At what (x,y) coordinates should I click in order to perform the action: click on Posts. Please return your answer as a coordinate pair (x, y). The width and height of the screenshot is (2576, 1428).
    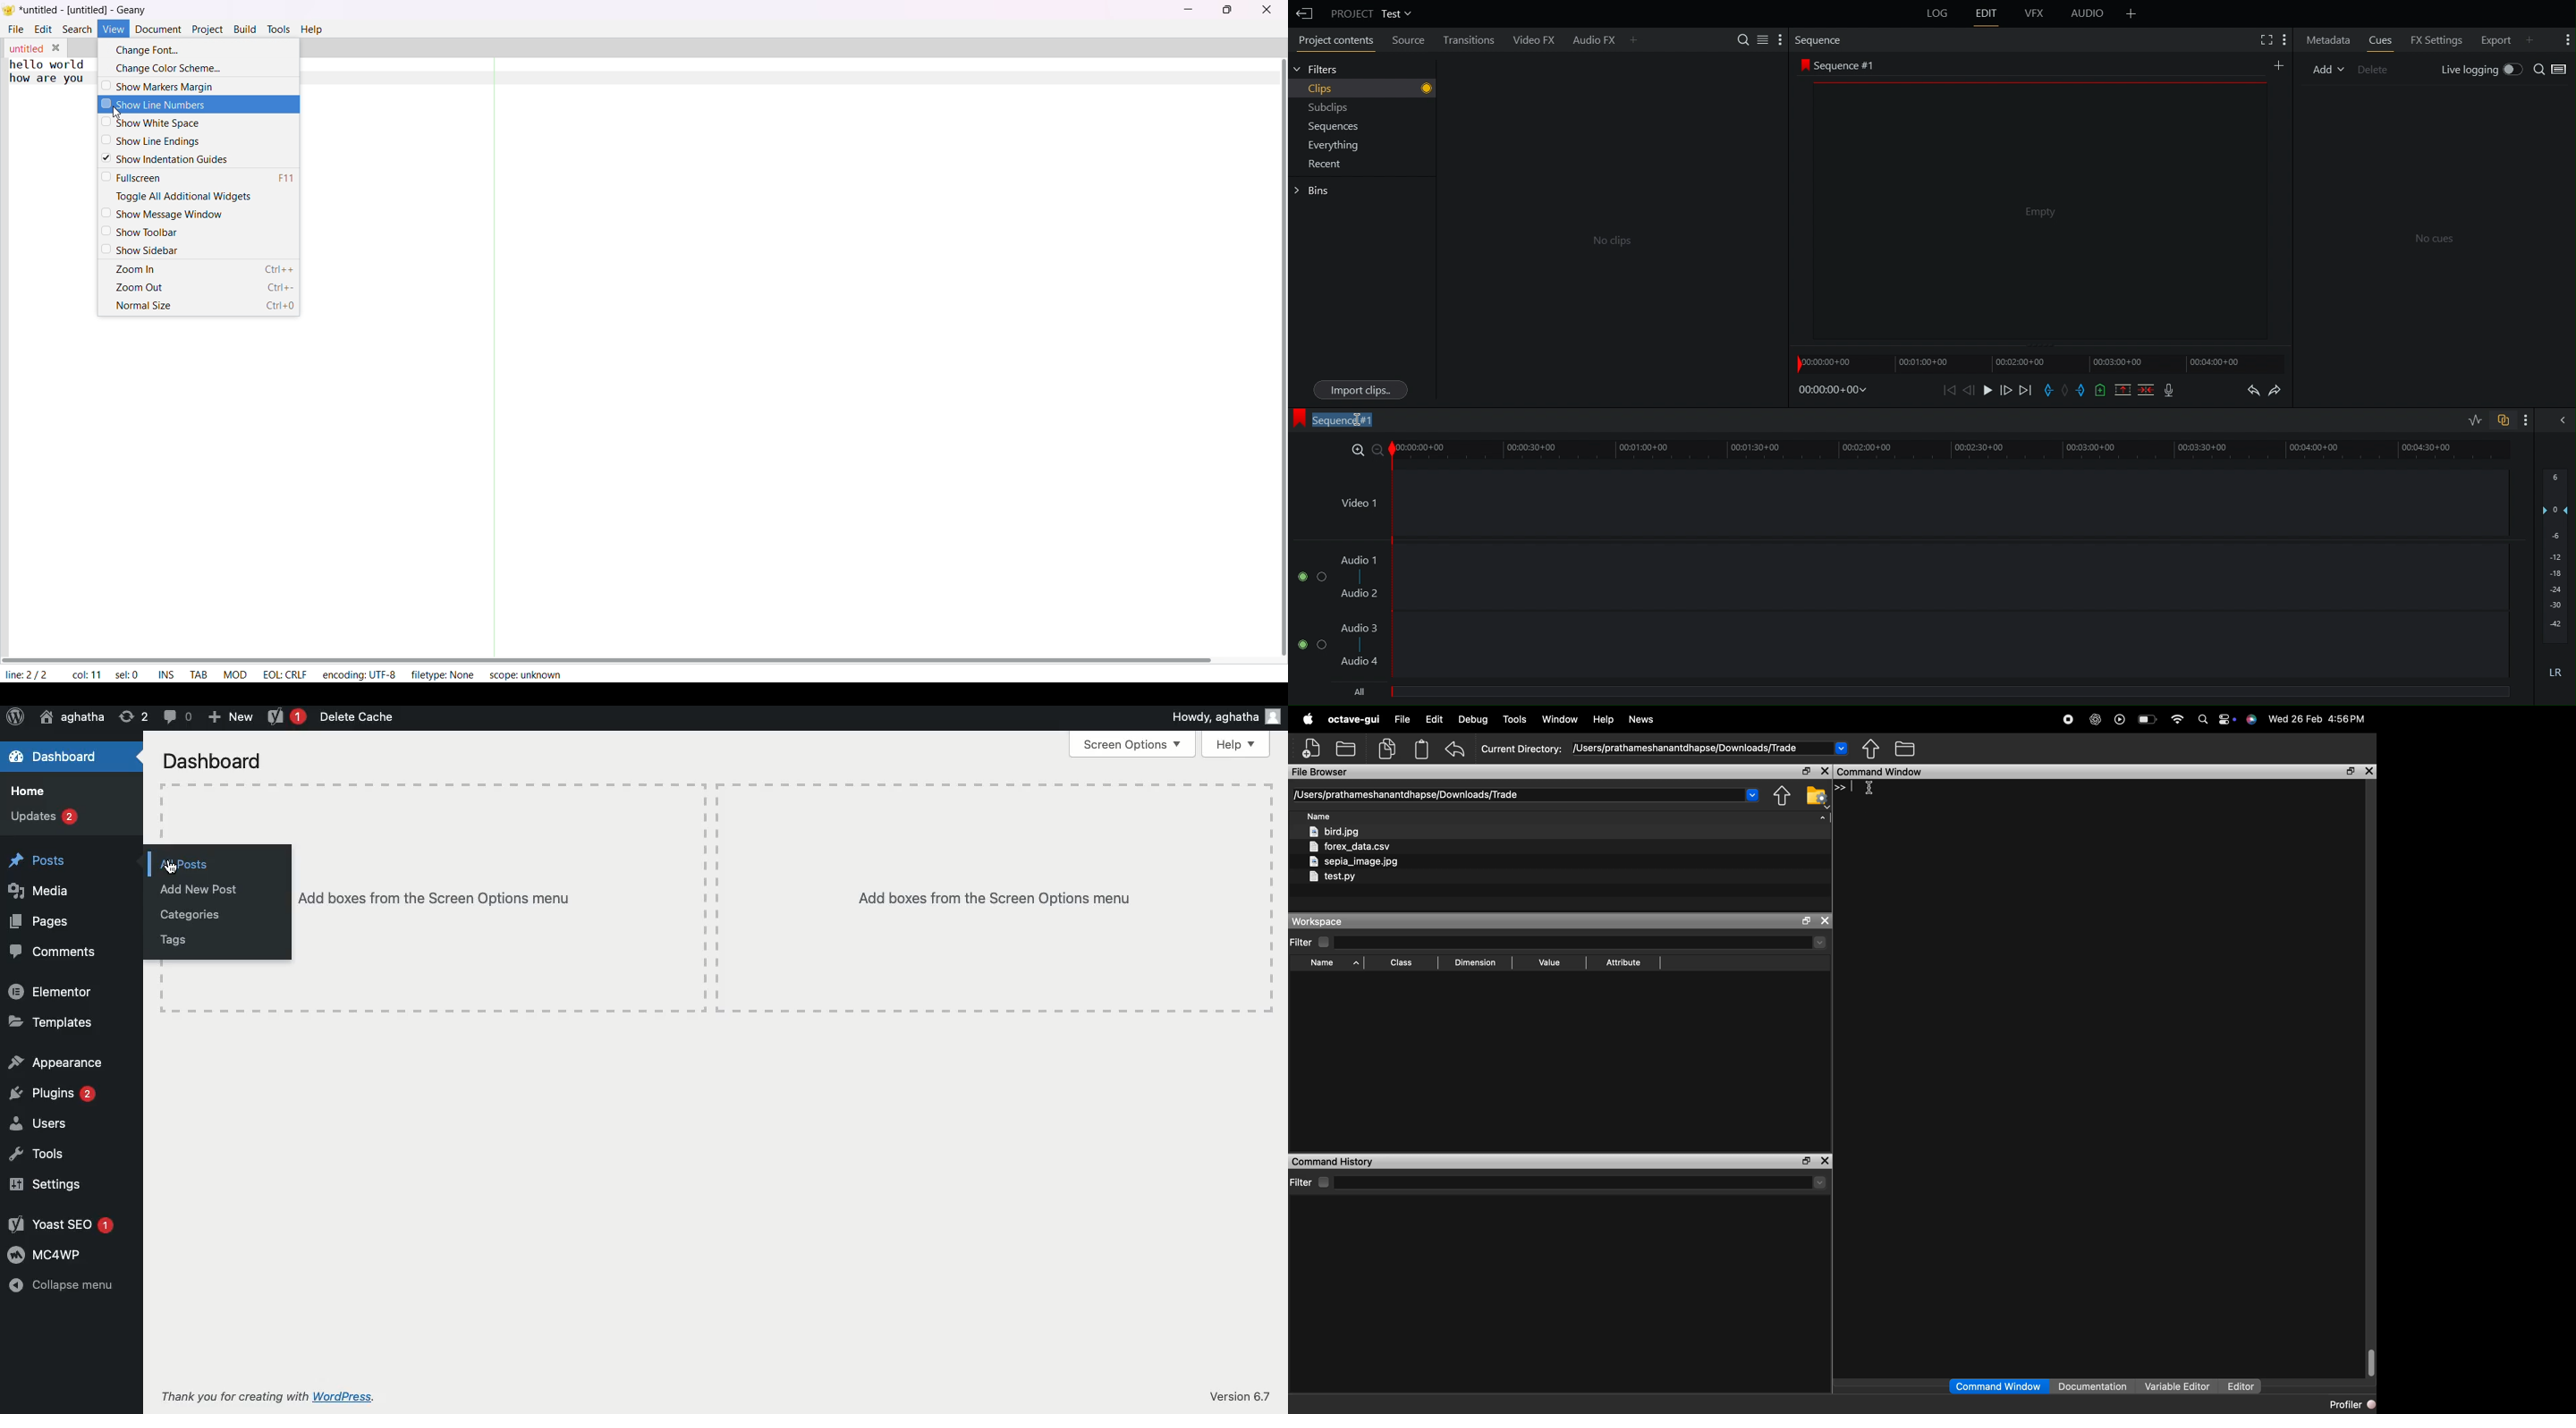
    Looking at the image, I should click on (42, 858).